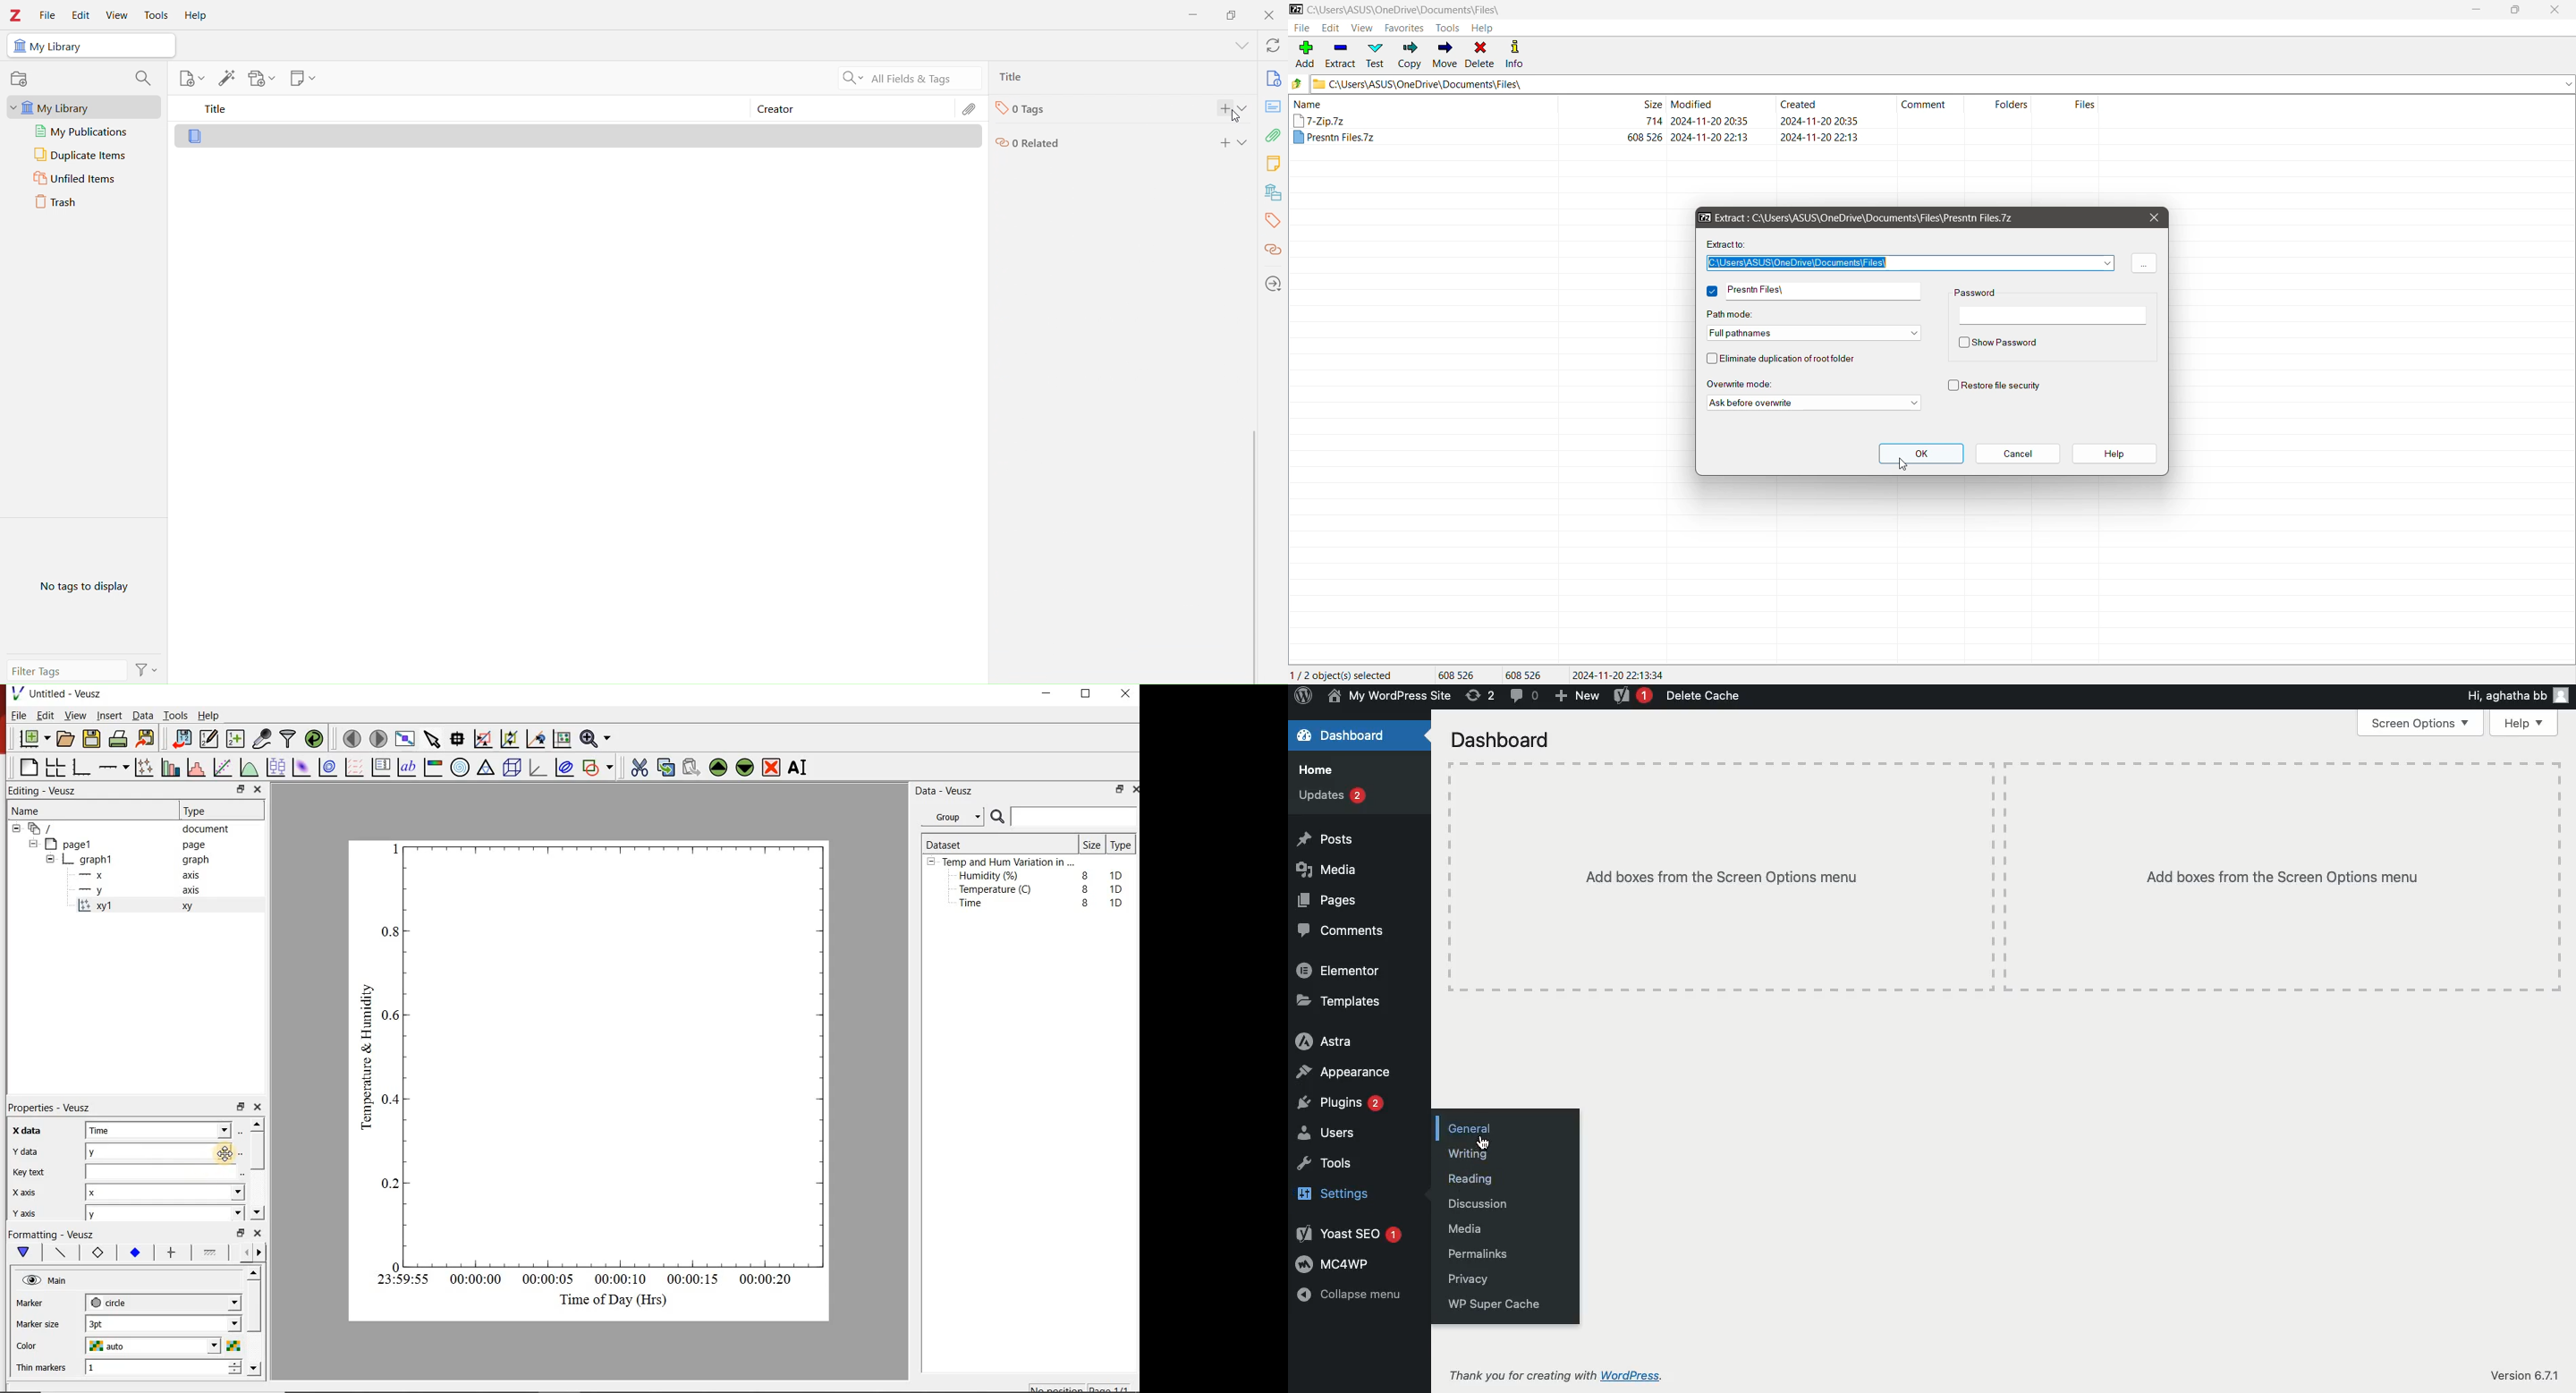 This screenshot has width=2576, height=1400. I want to click on Wordpress Logo, so click(1301, 697).